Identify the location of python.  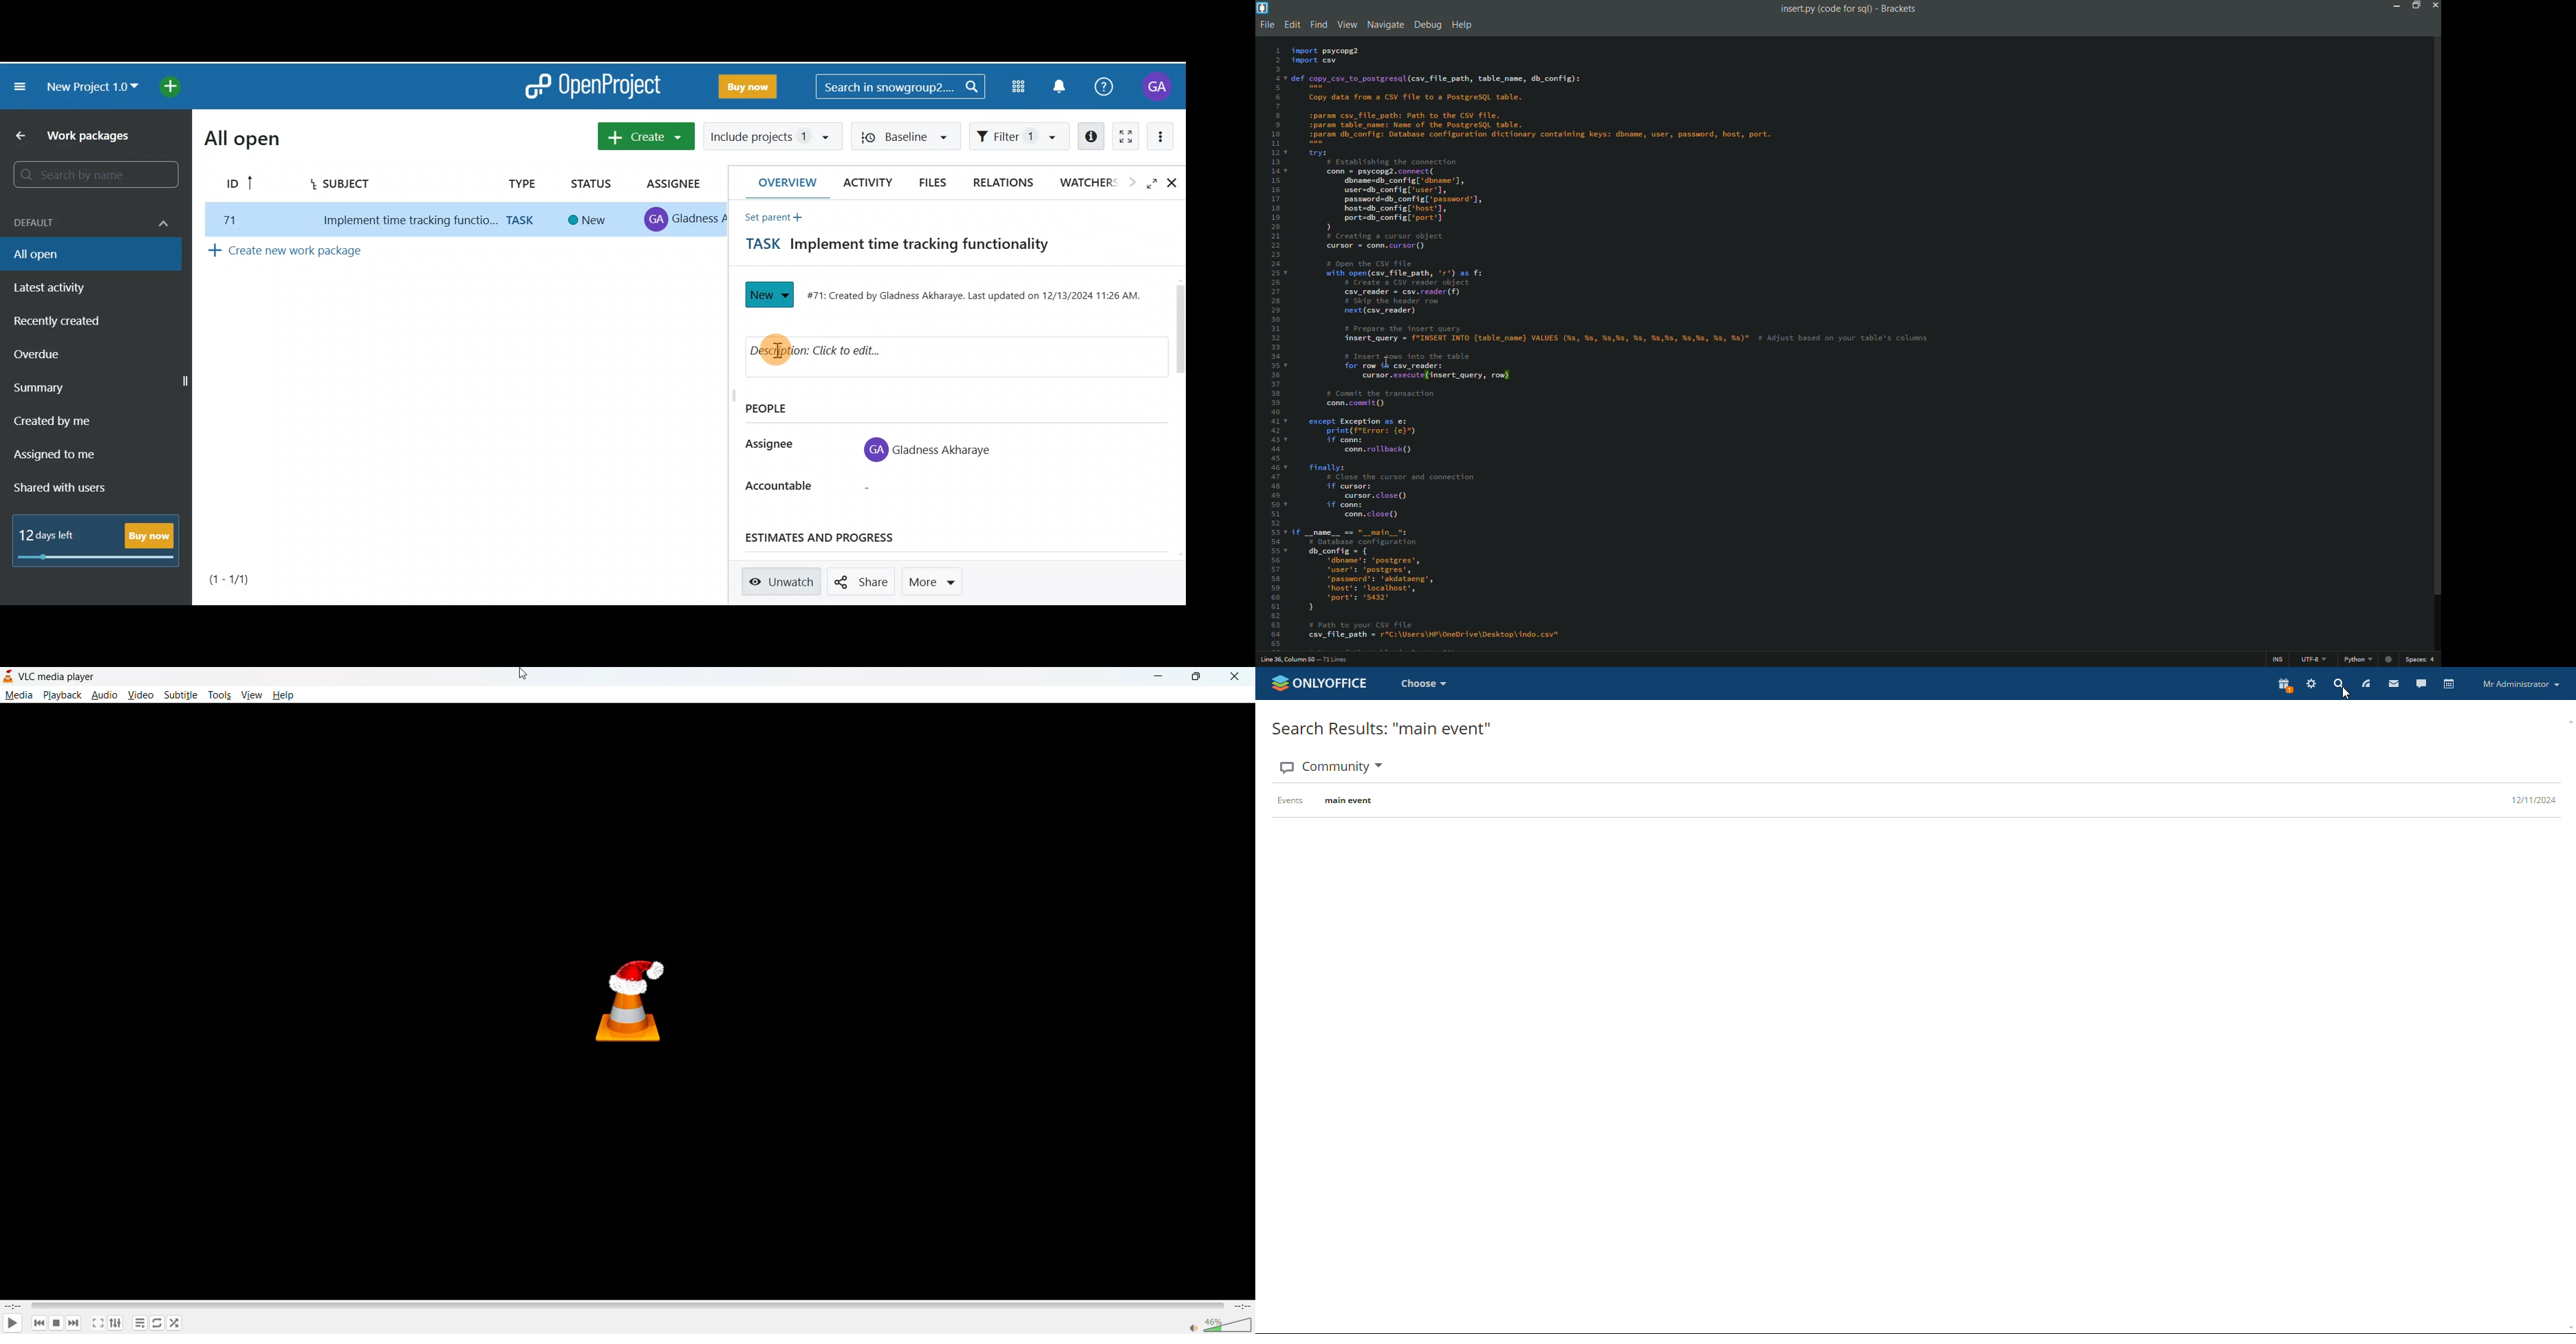
(2357, 660).